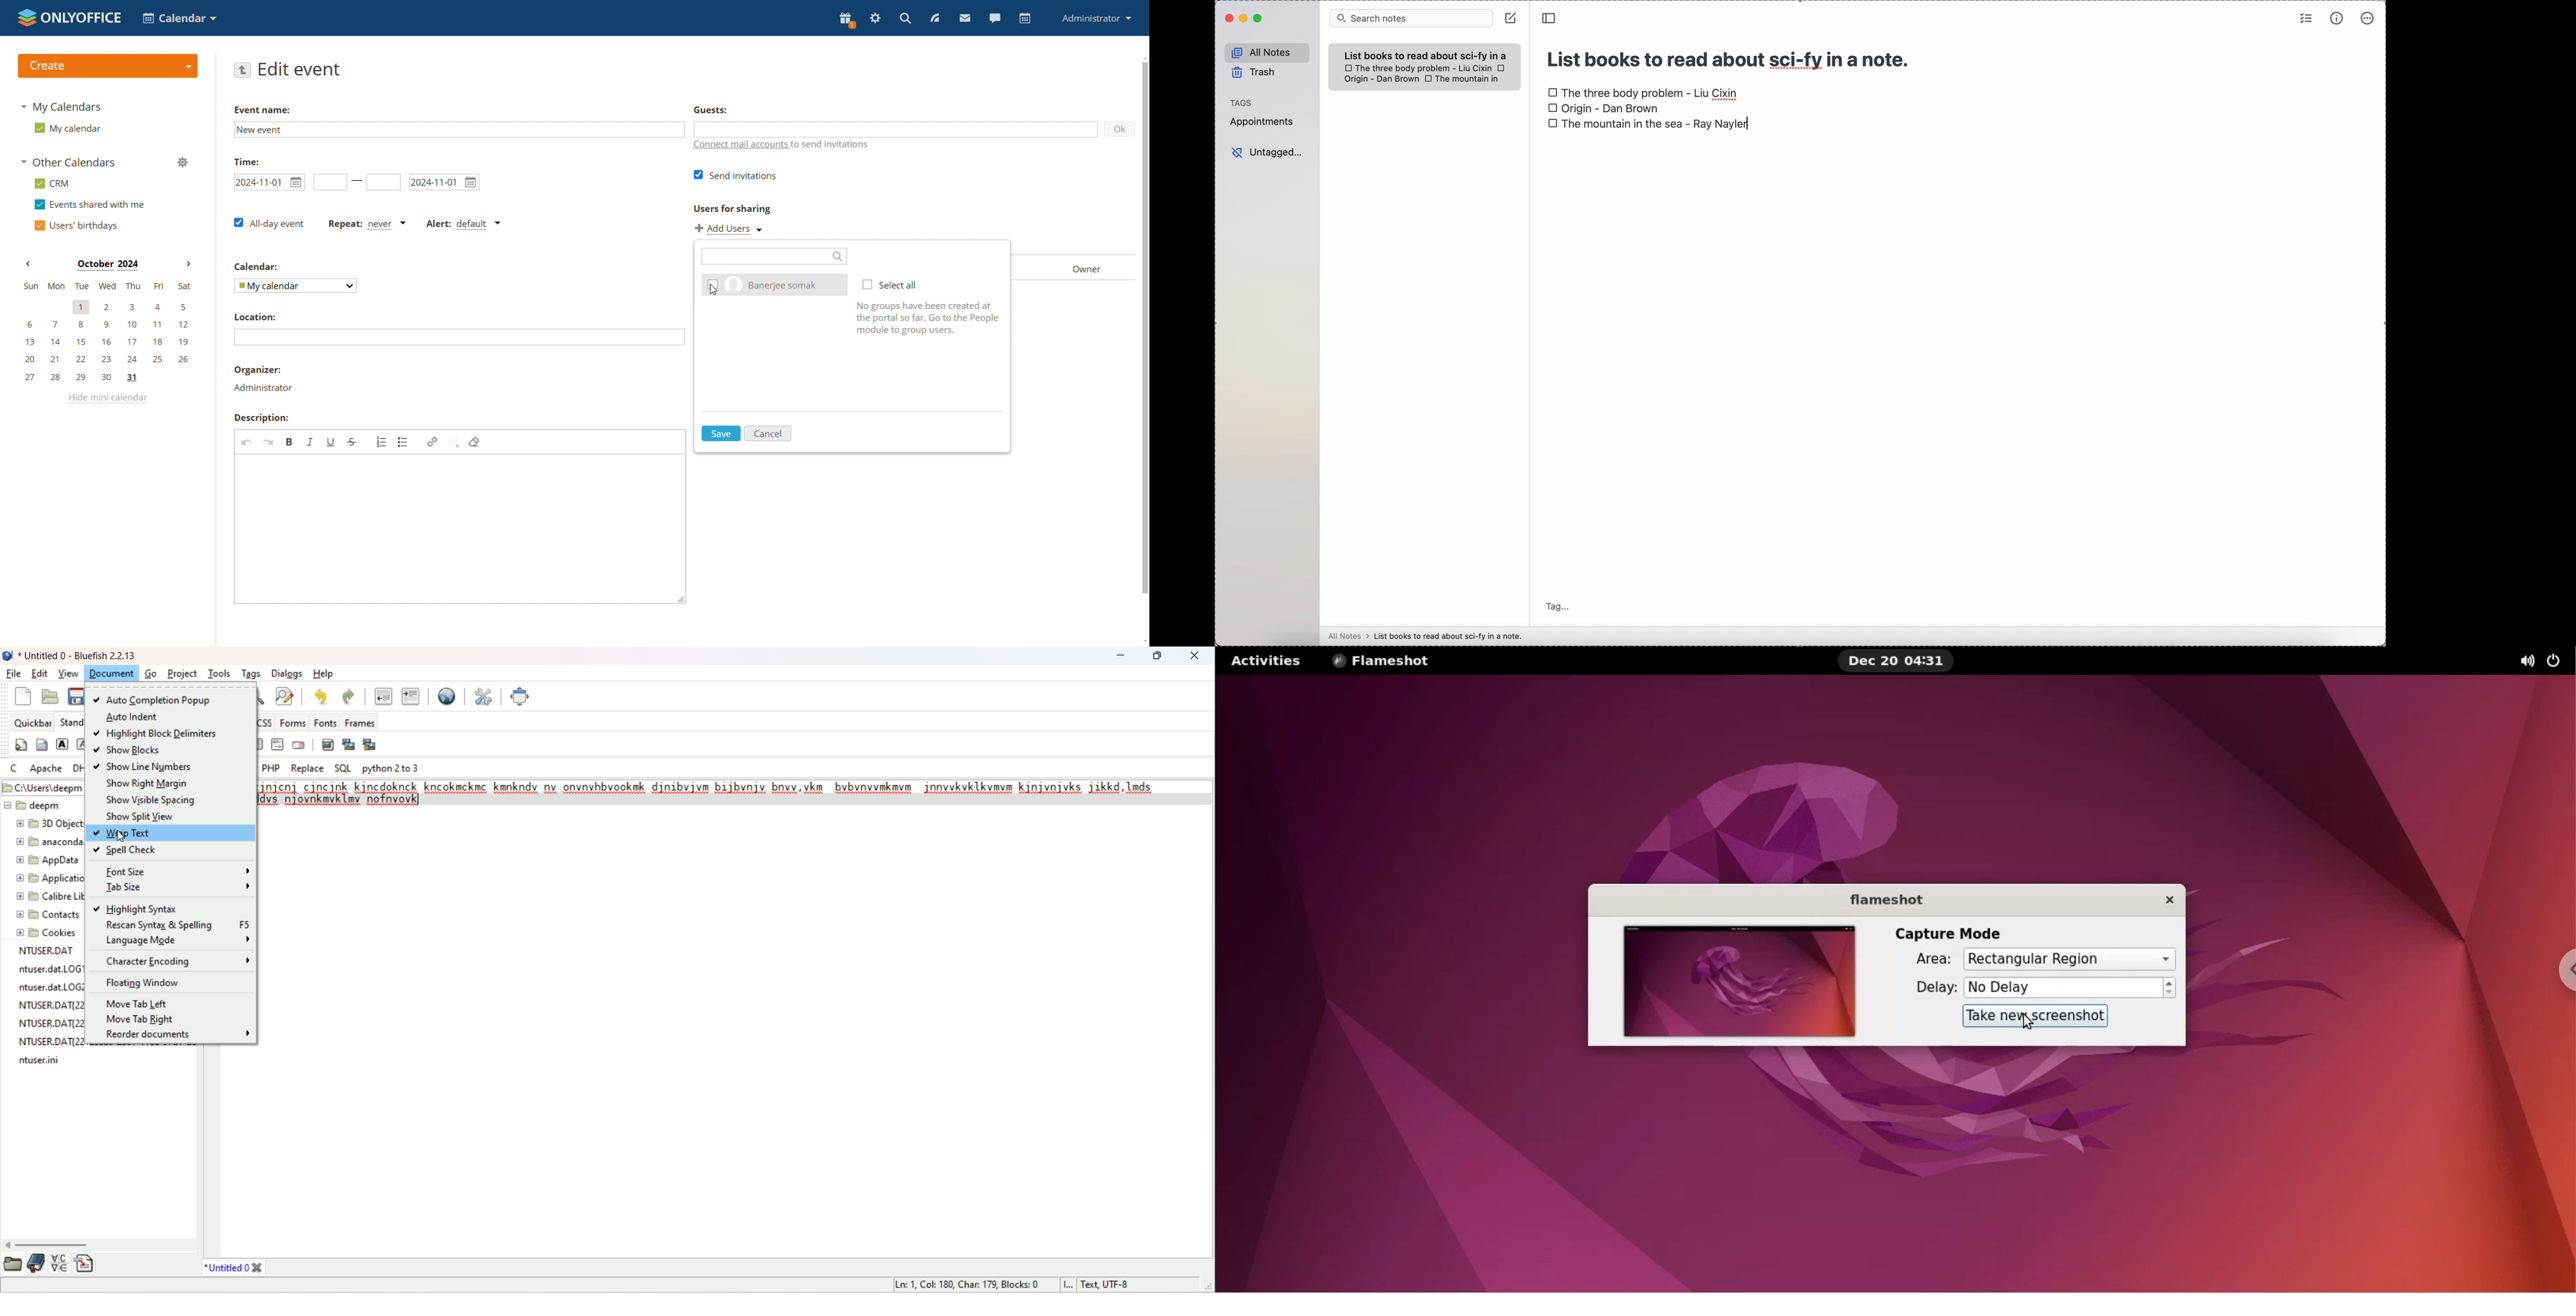 This screenshot has height=1316, width=2576. Describe the element at coordinates (384, 182) in the screenshot. I see `end date` at that location.